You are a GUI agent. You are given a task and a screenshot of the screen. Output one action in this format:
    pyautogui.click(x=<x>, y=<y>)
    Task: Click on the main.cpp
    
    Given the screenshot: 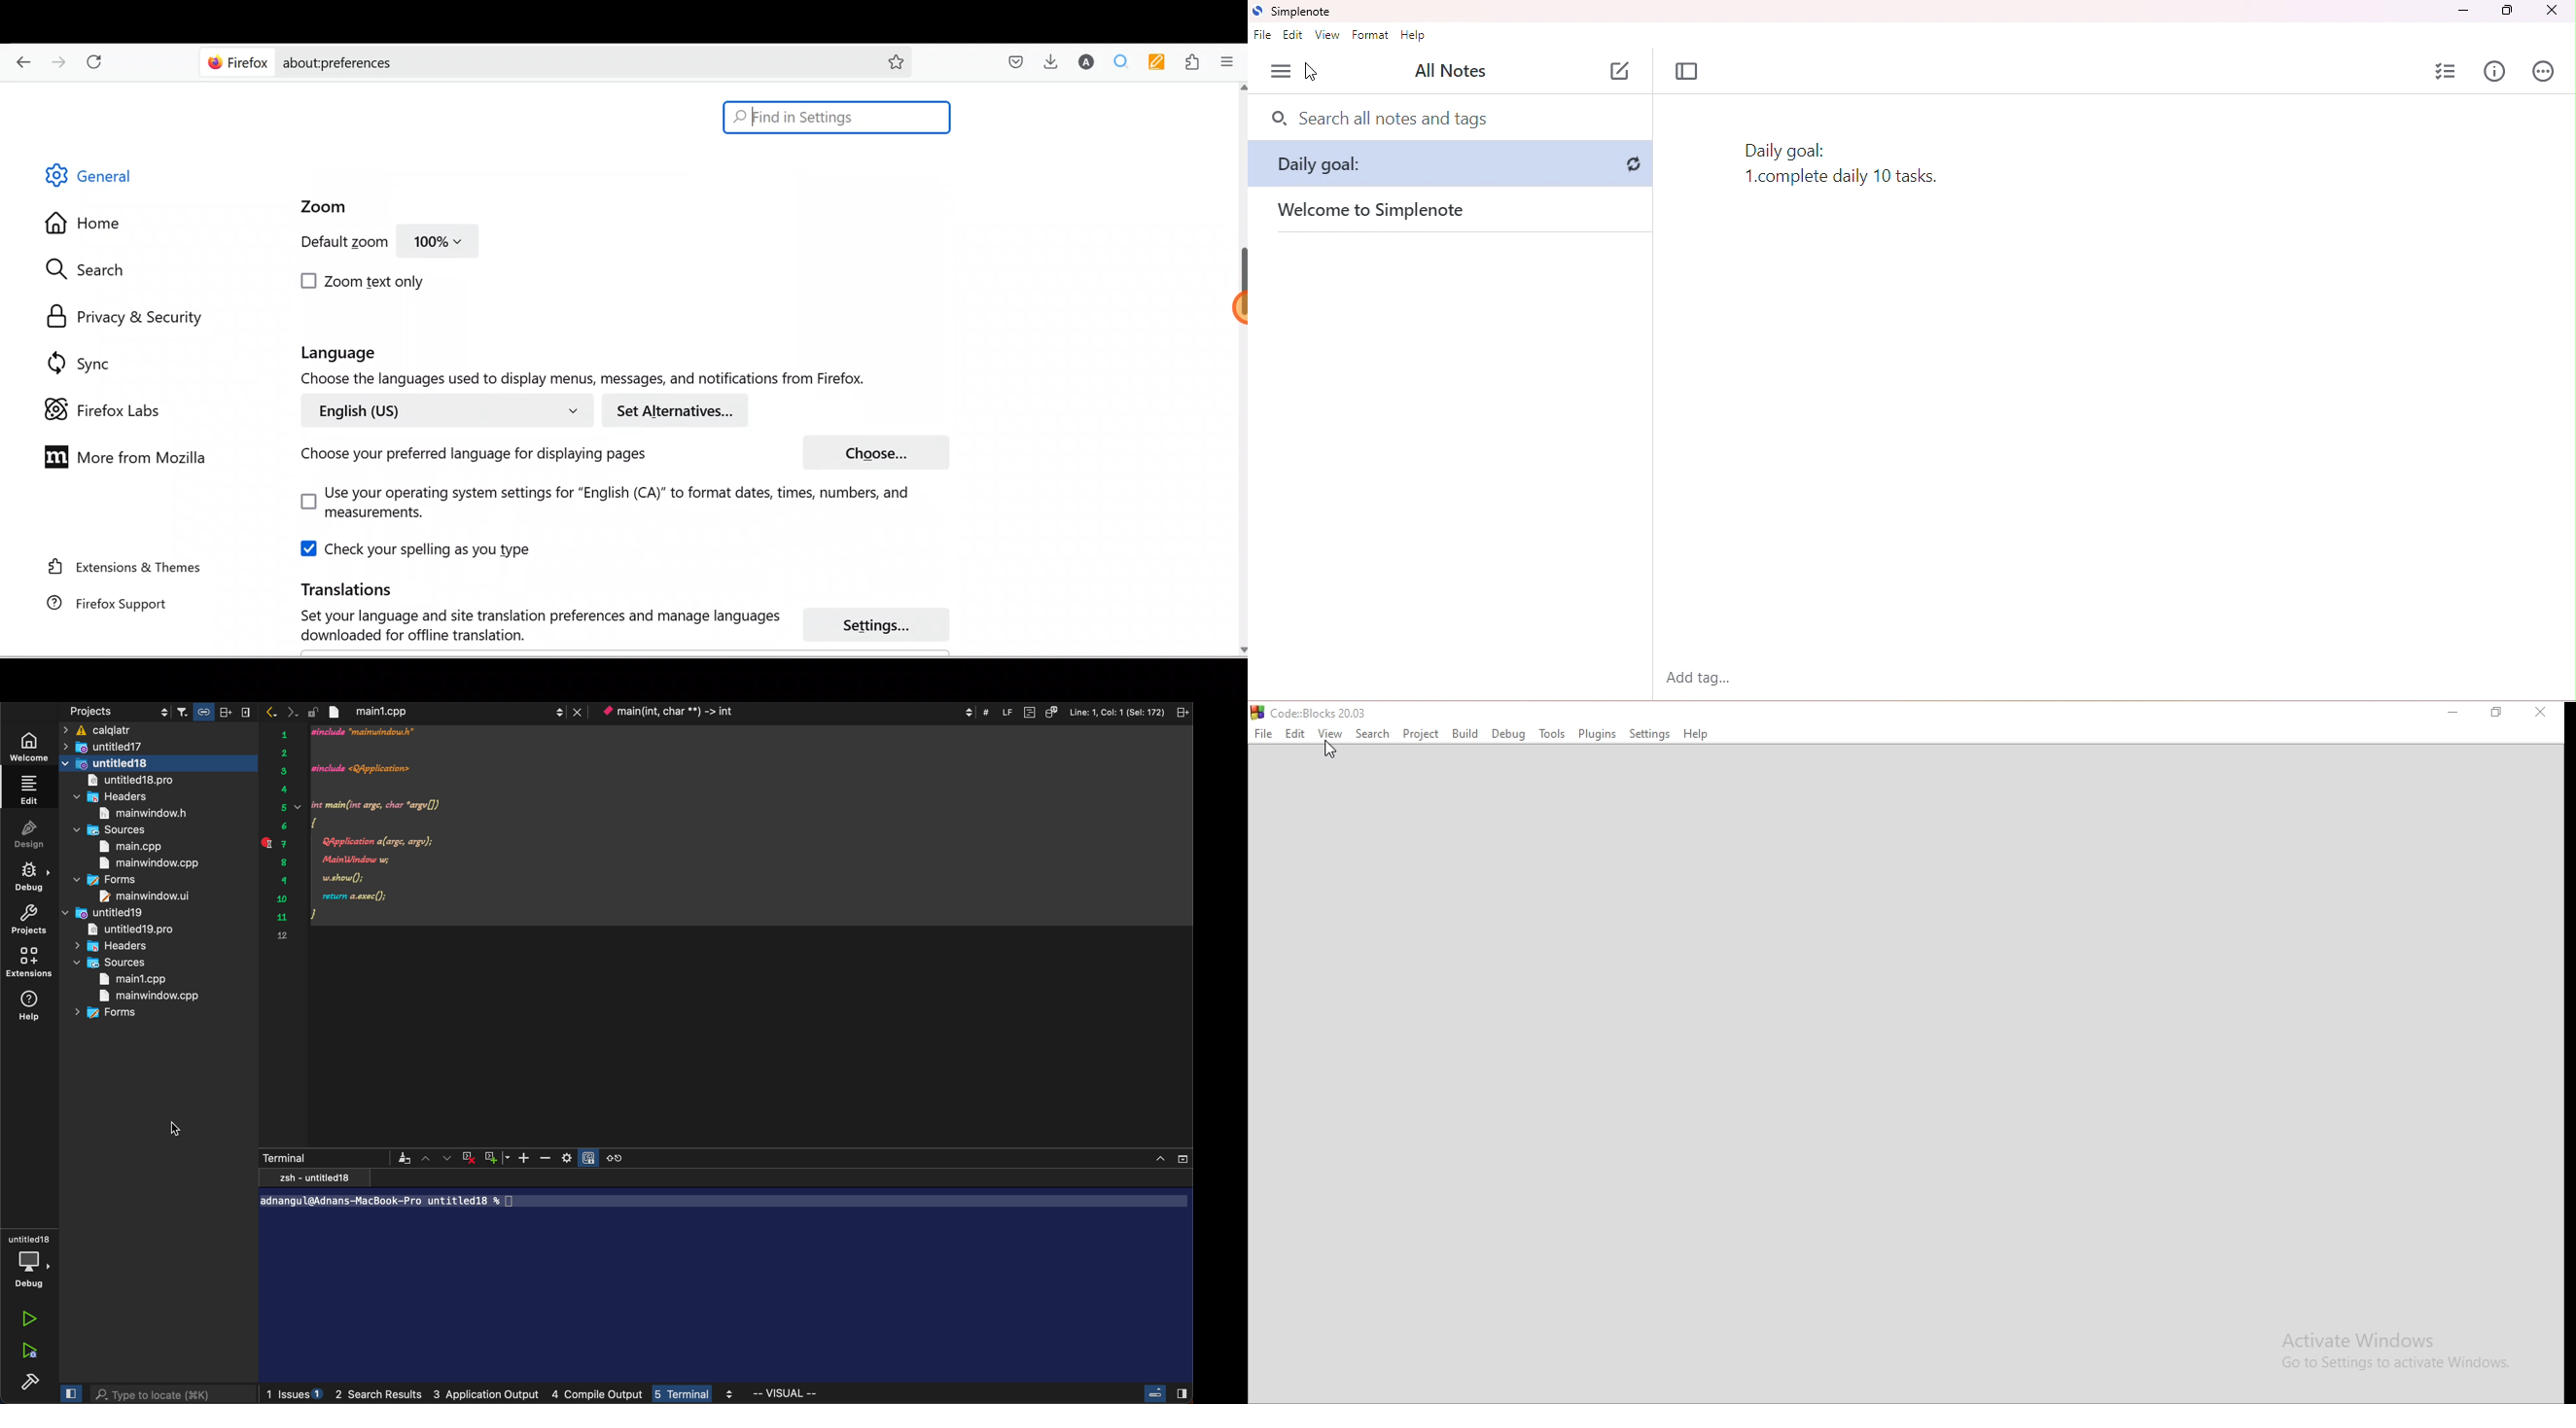 What is the action you would take?
    pyautogui.click(x=142, y=845)
    